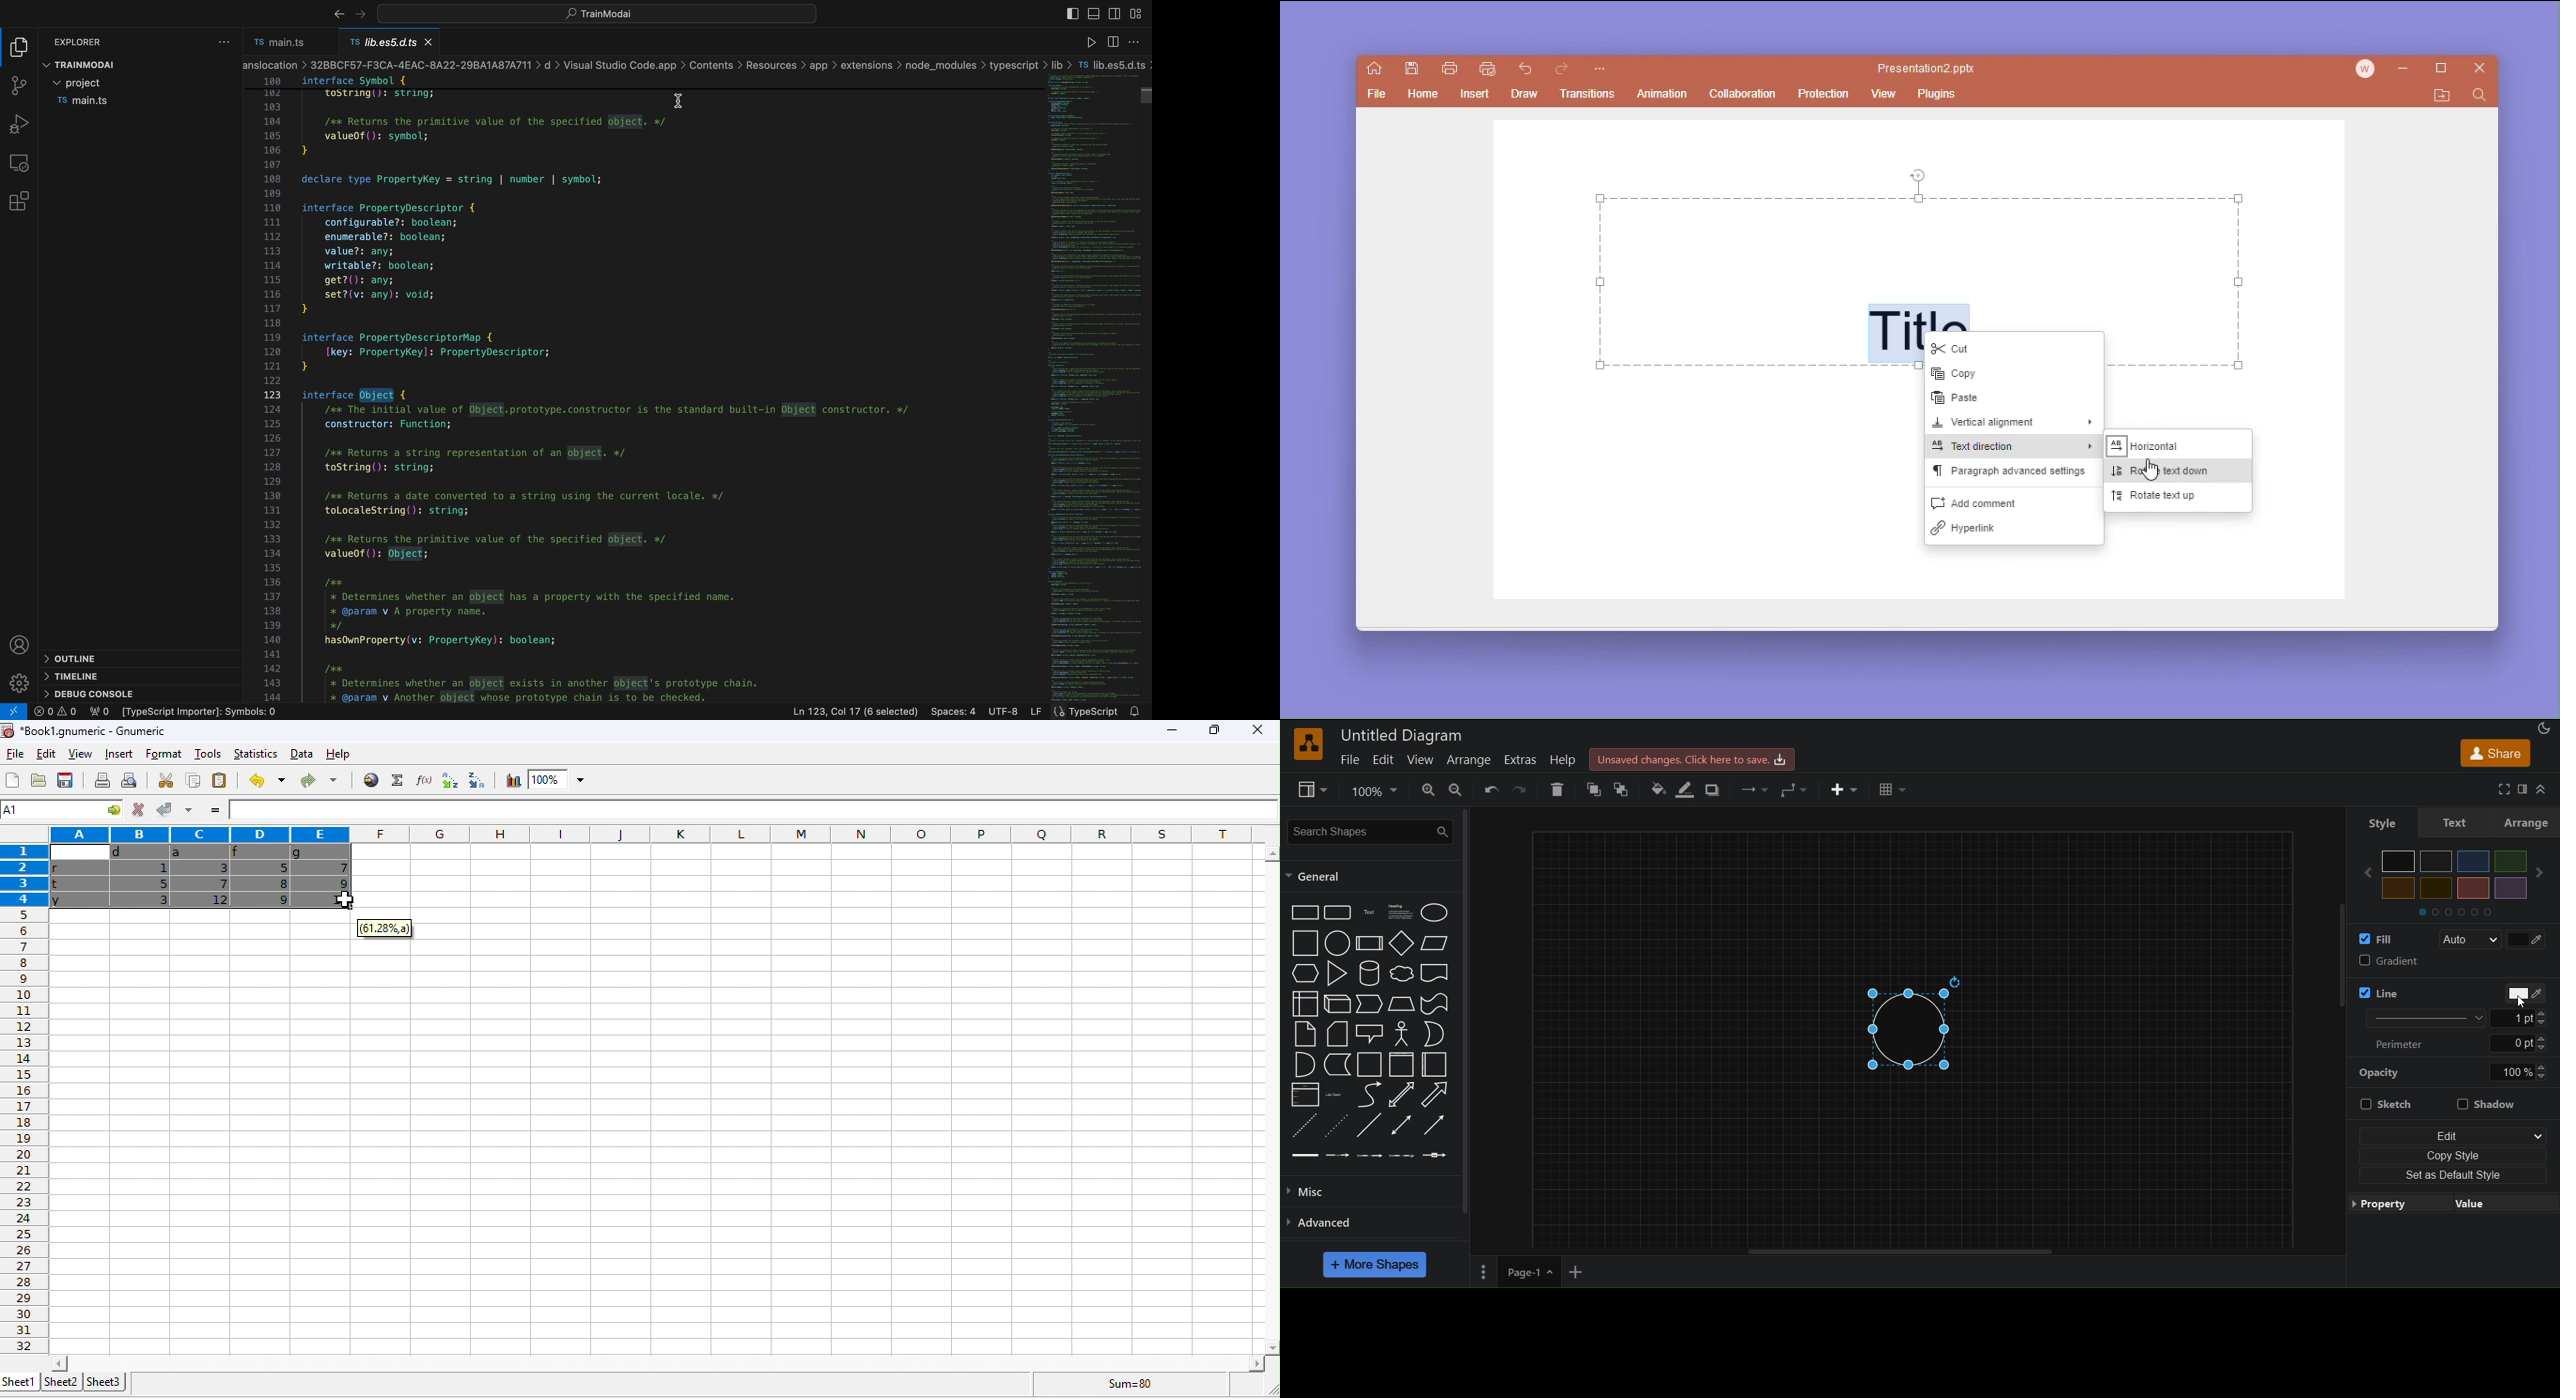 Image resolution: width=2576 pixels, height=1400 pixels. Describe the element at coordinates (1401, 1004) in the screenshot. I see `trapezoid` at that location.